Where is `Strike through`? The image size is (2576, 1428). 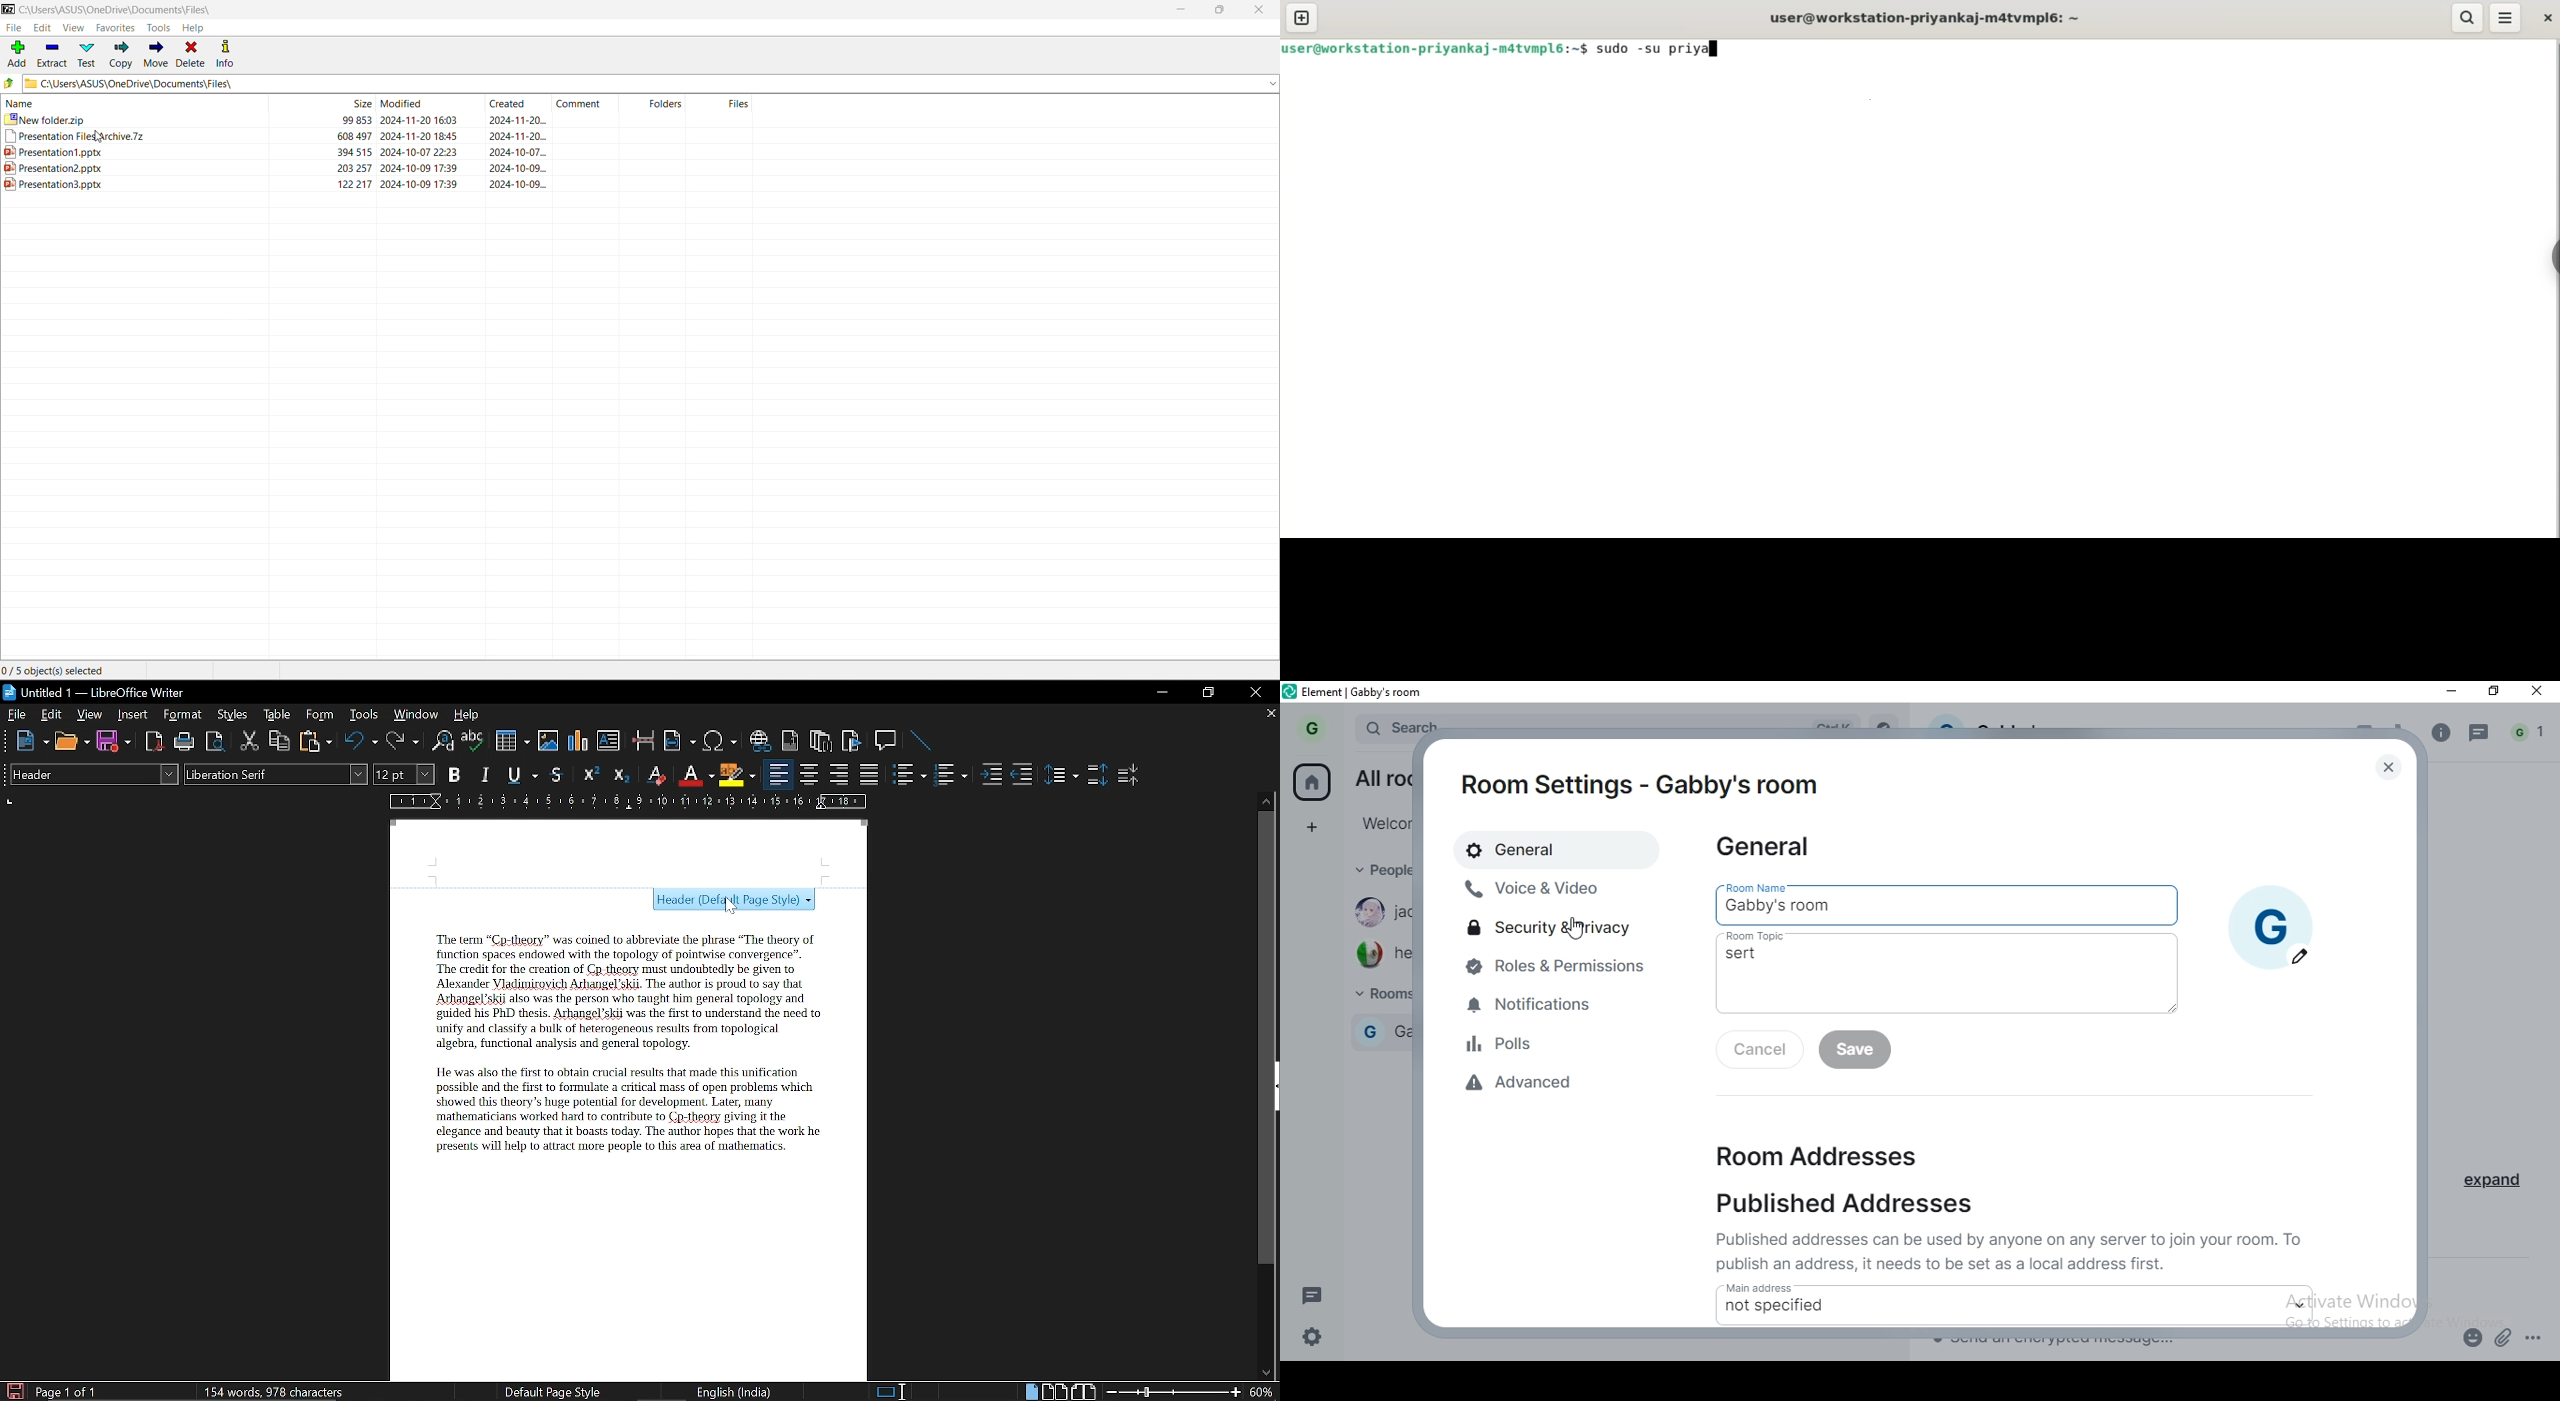
Strike through is located at coordinates (557, 774).